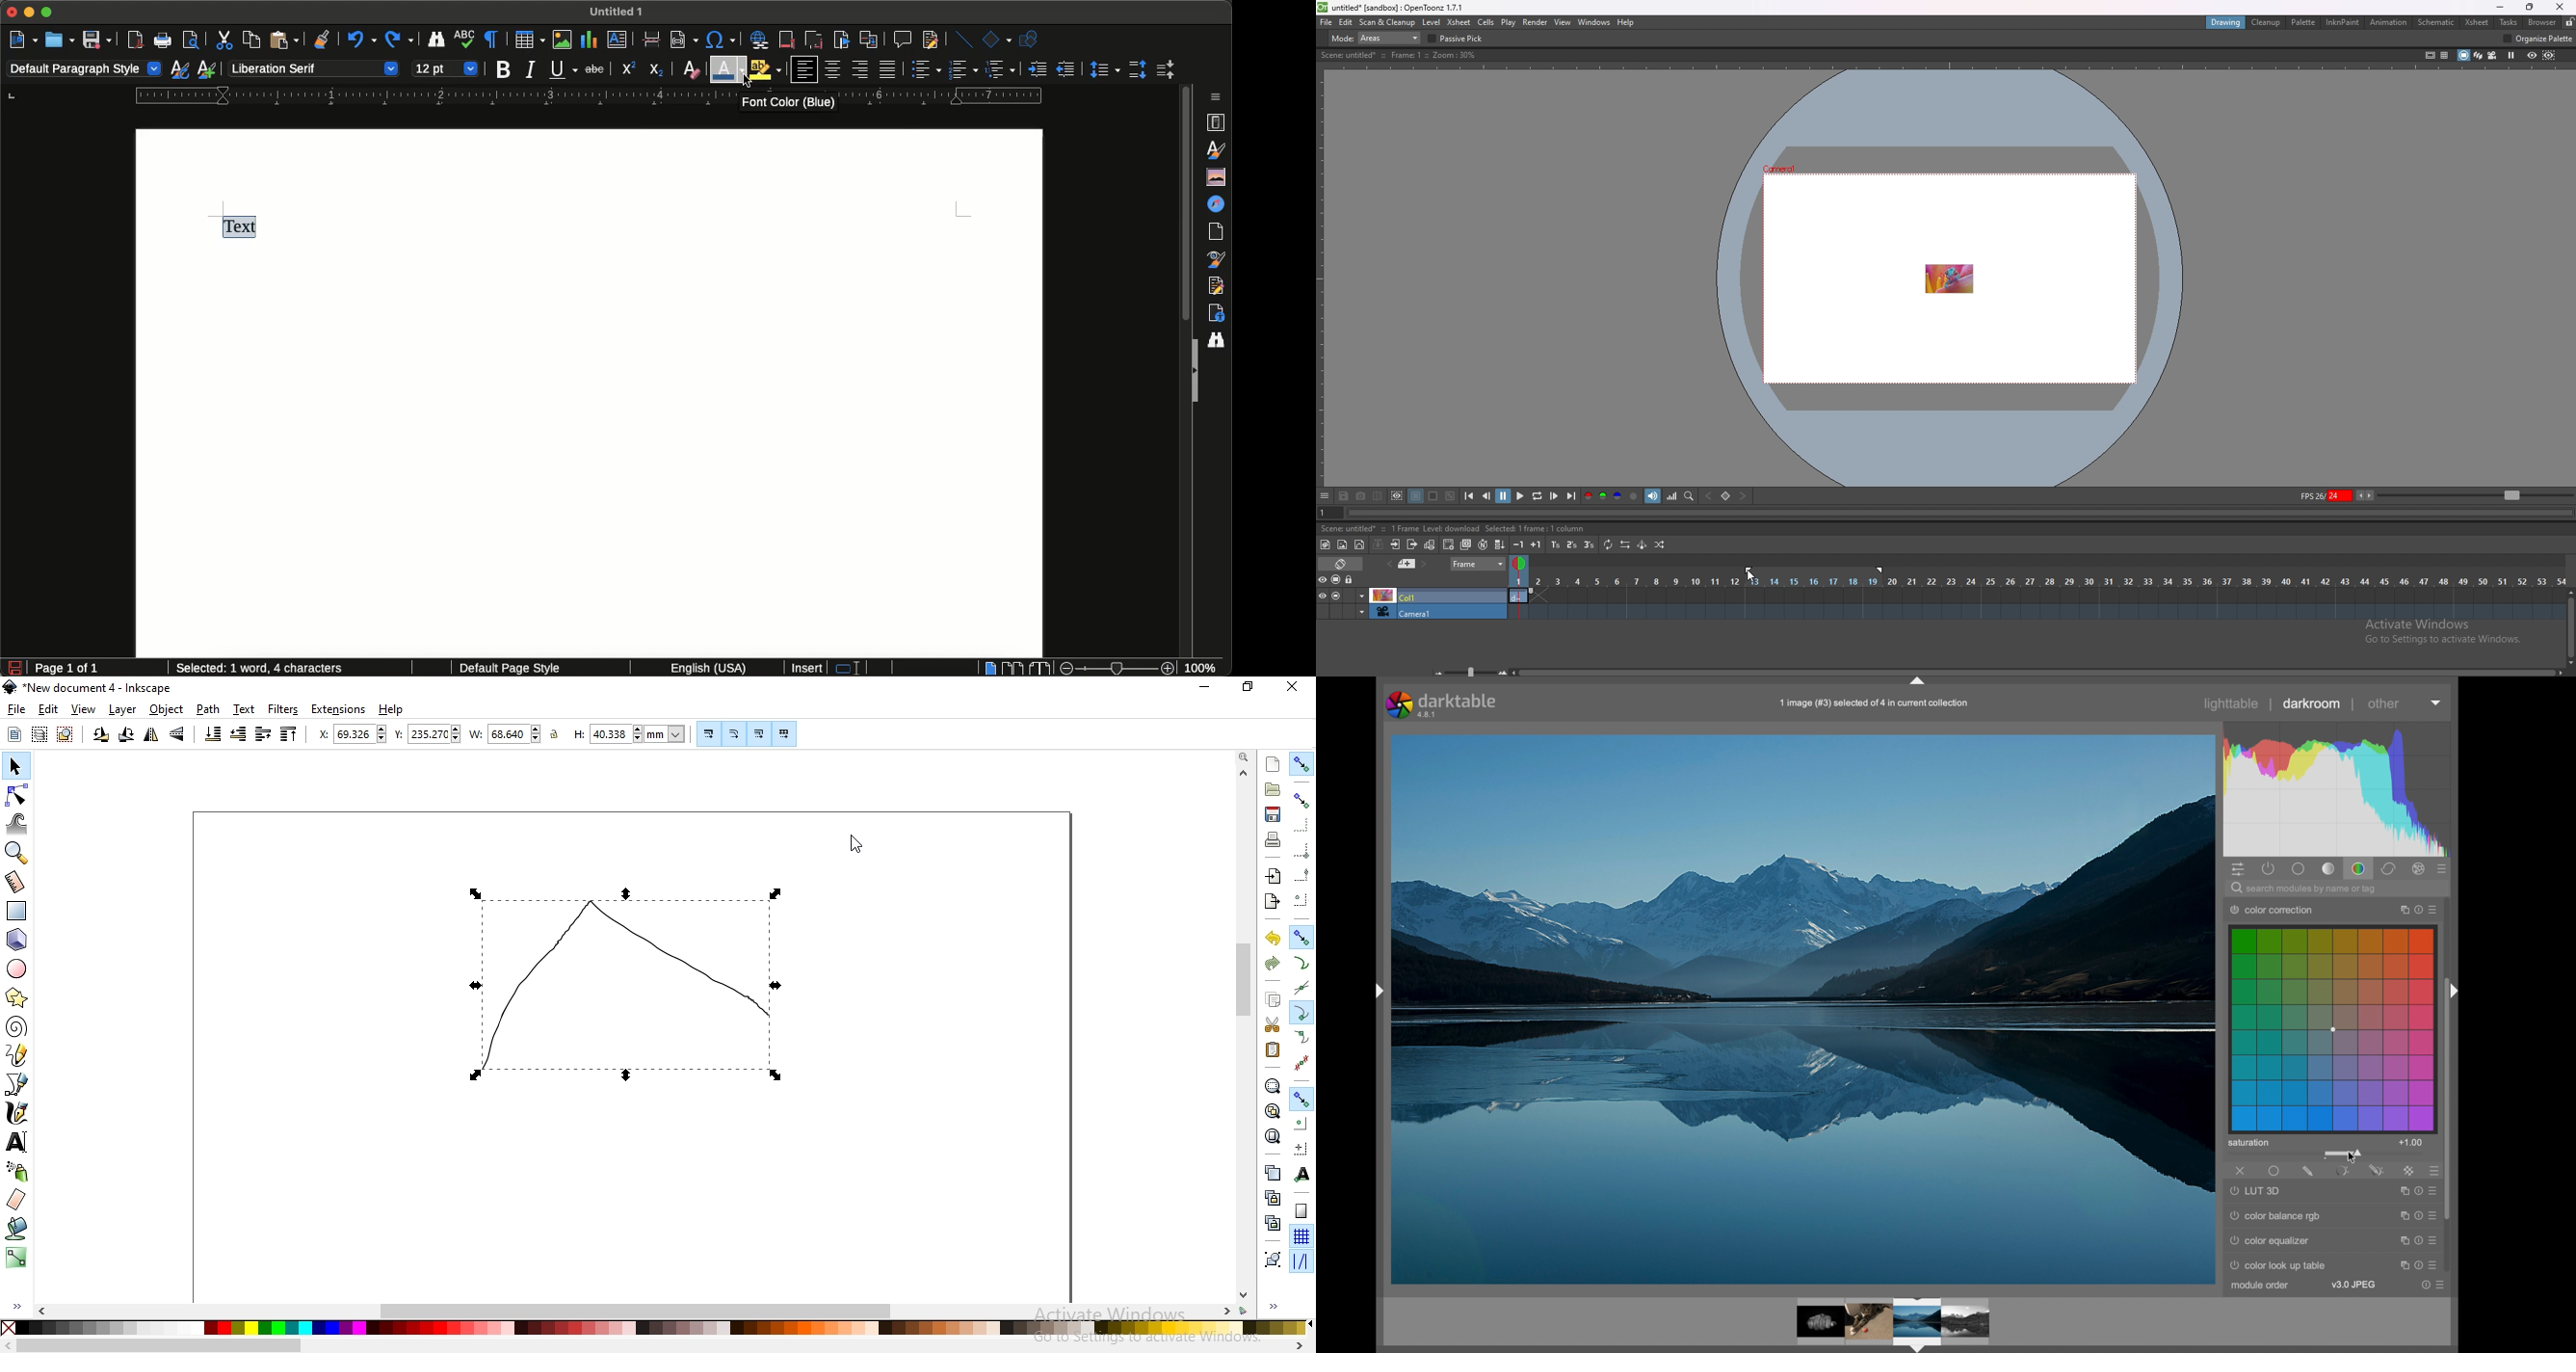  I want to click on parametric mask, so click(2342, 1171).